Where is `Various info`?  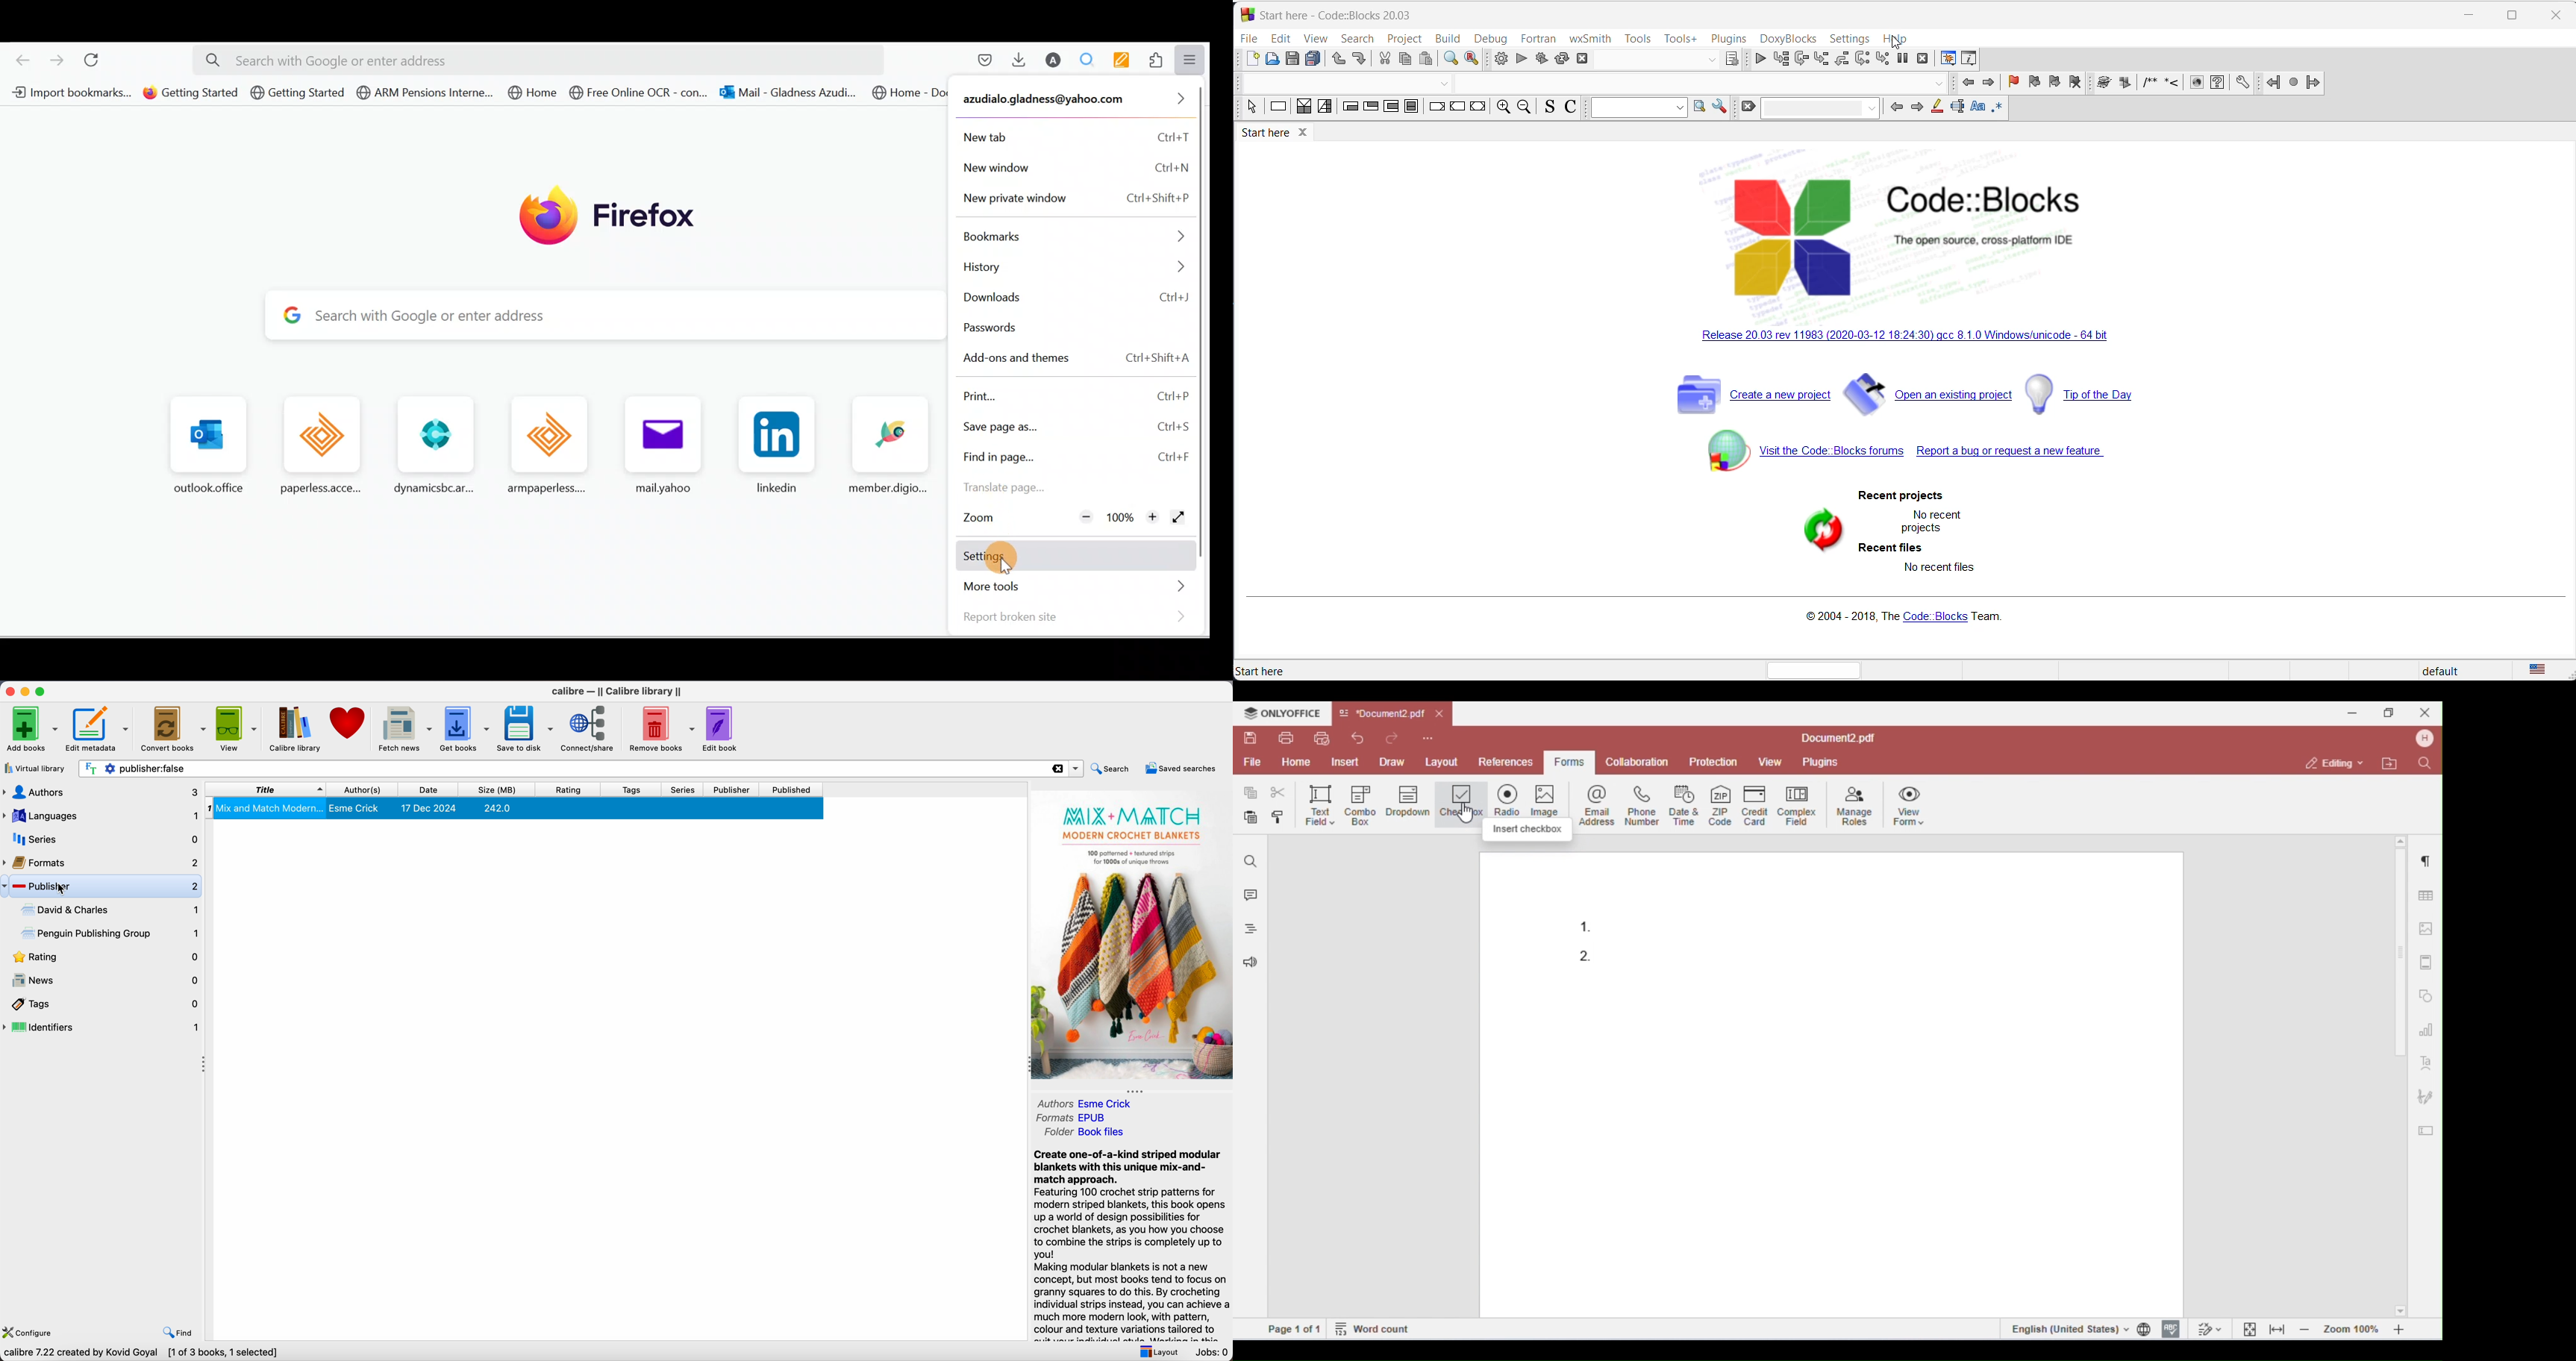
Various info is located at coordinates (1970, 58).